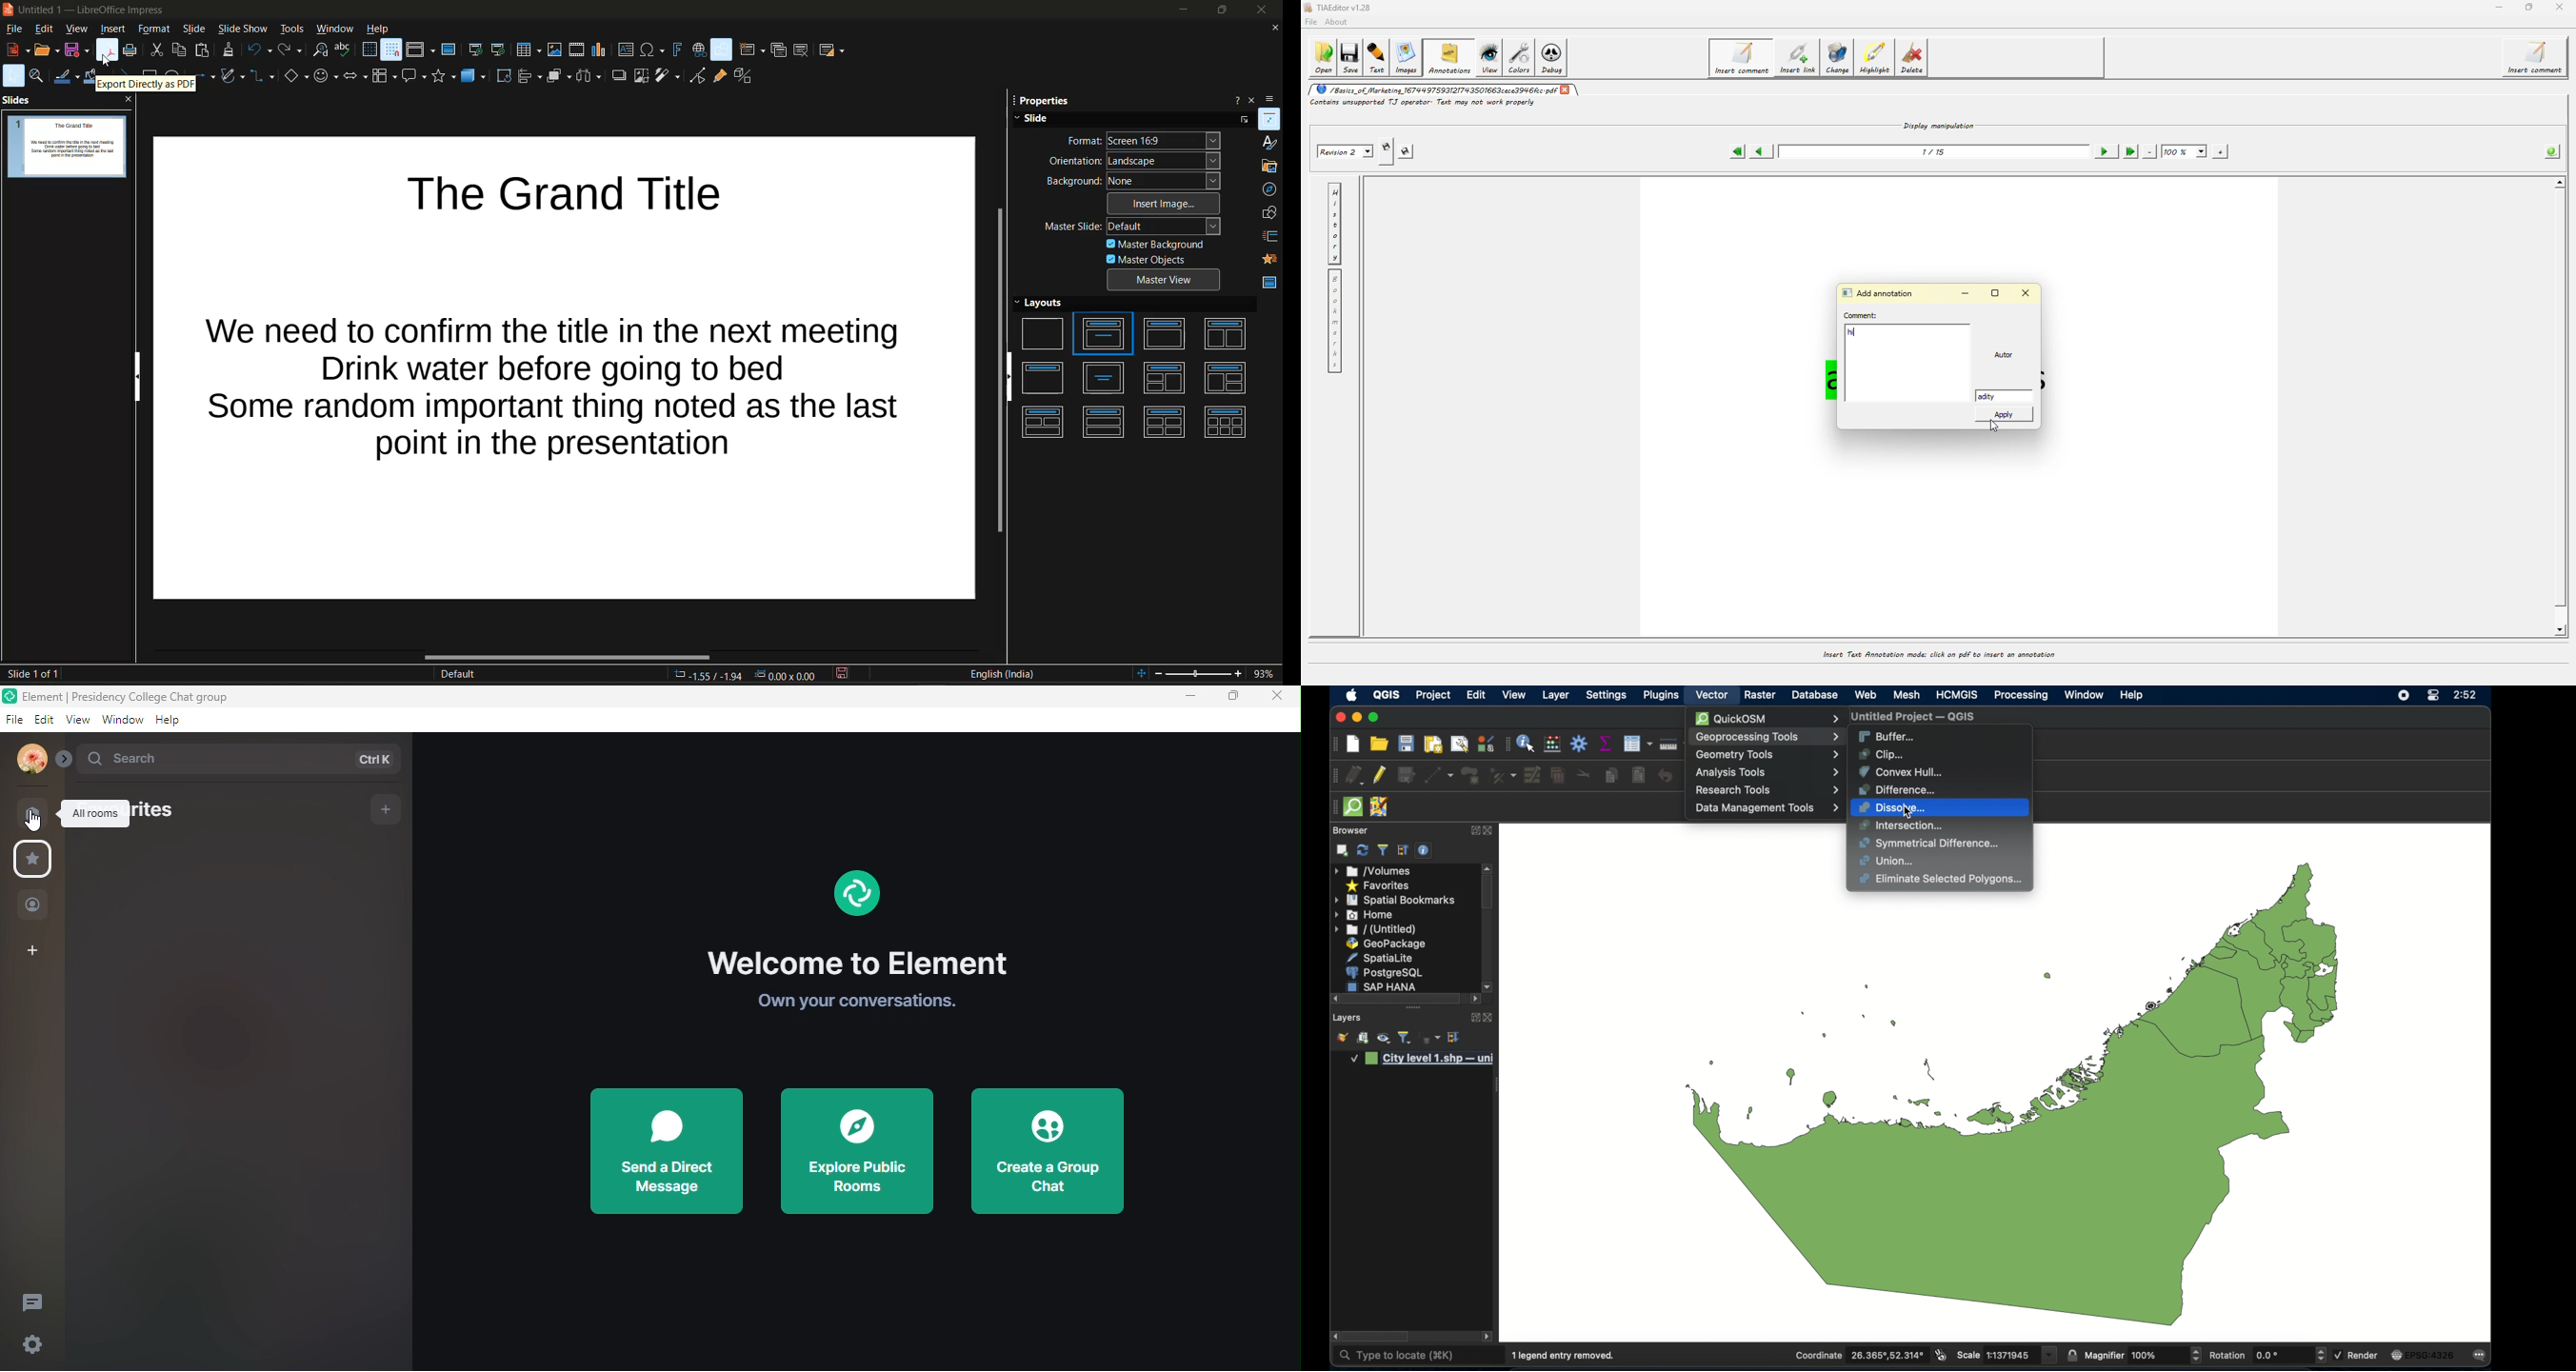 This screenshot has height=1372, width=2576. What do you see at coordinates (414, 77) in the screenshot?
I see `callout shapes` at bounding box center [414, 77].